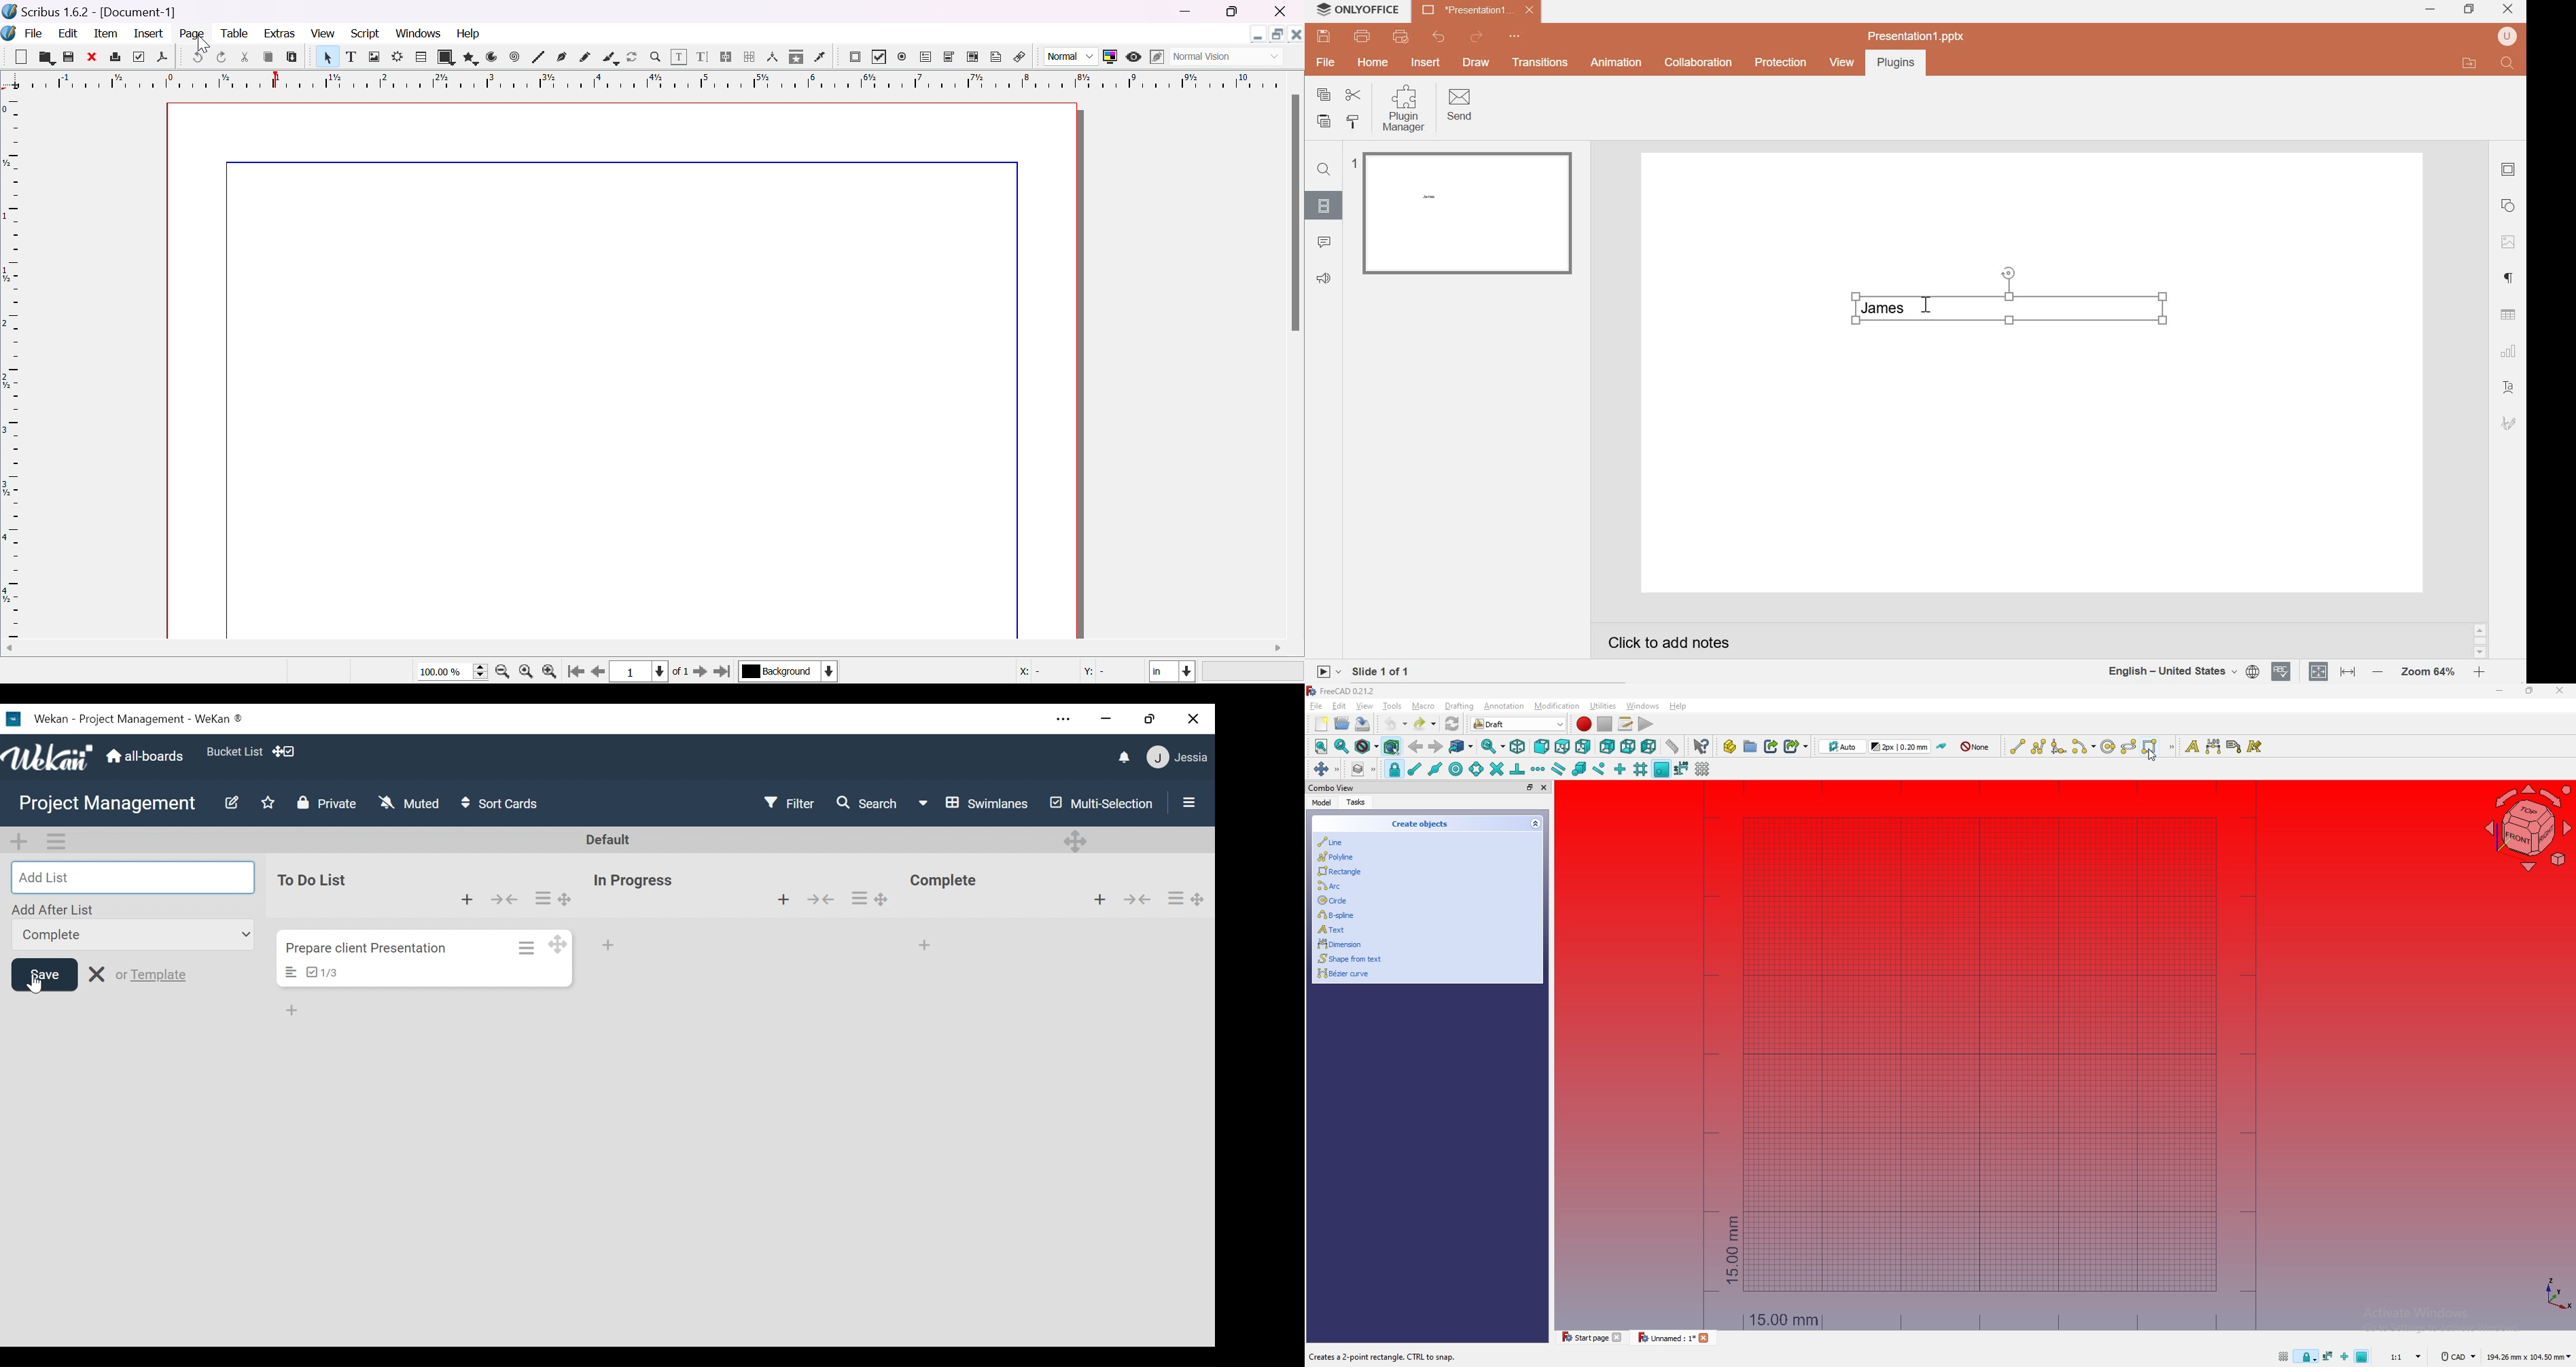 Image resolution: width=2576 pixels, height=1372 pixels. I want to click on slide 1 of 1, so click(1392, 669).